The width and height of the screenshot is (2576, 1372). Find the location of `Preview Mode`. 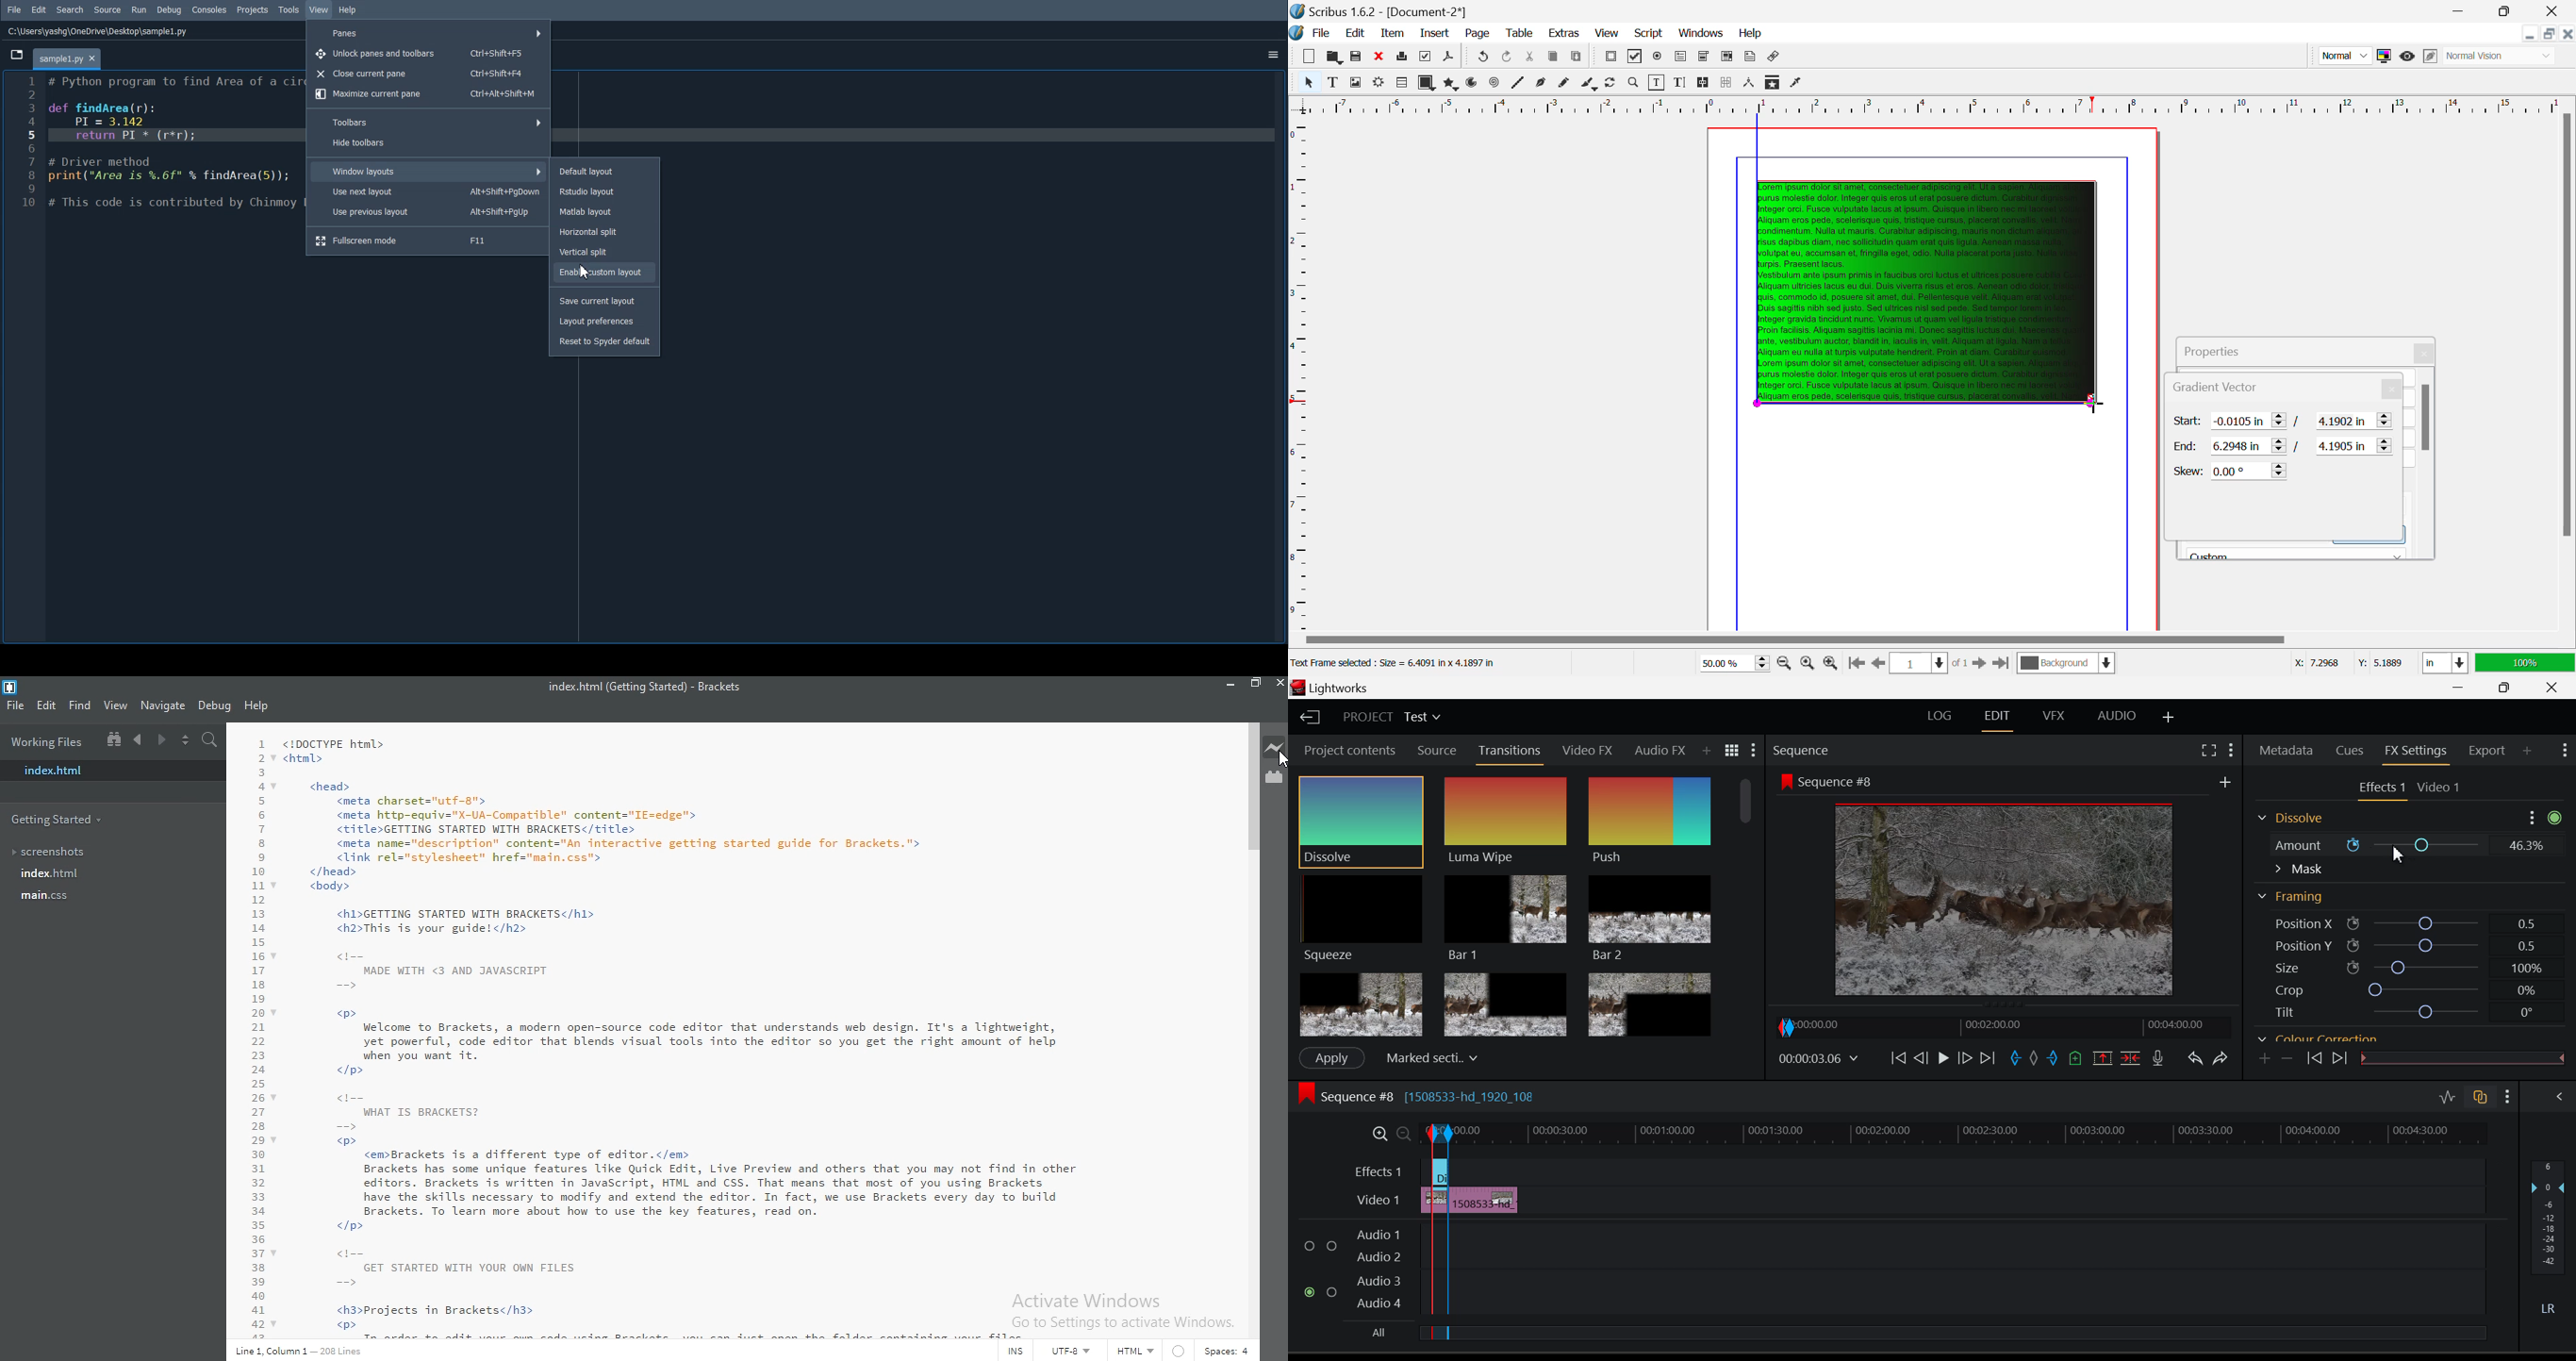

Preview Mode is located at coordinates (2408, 58).